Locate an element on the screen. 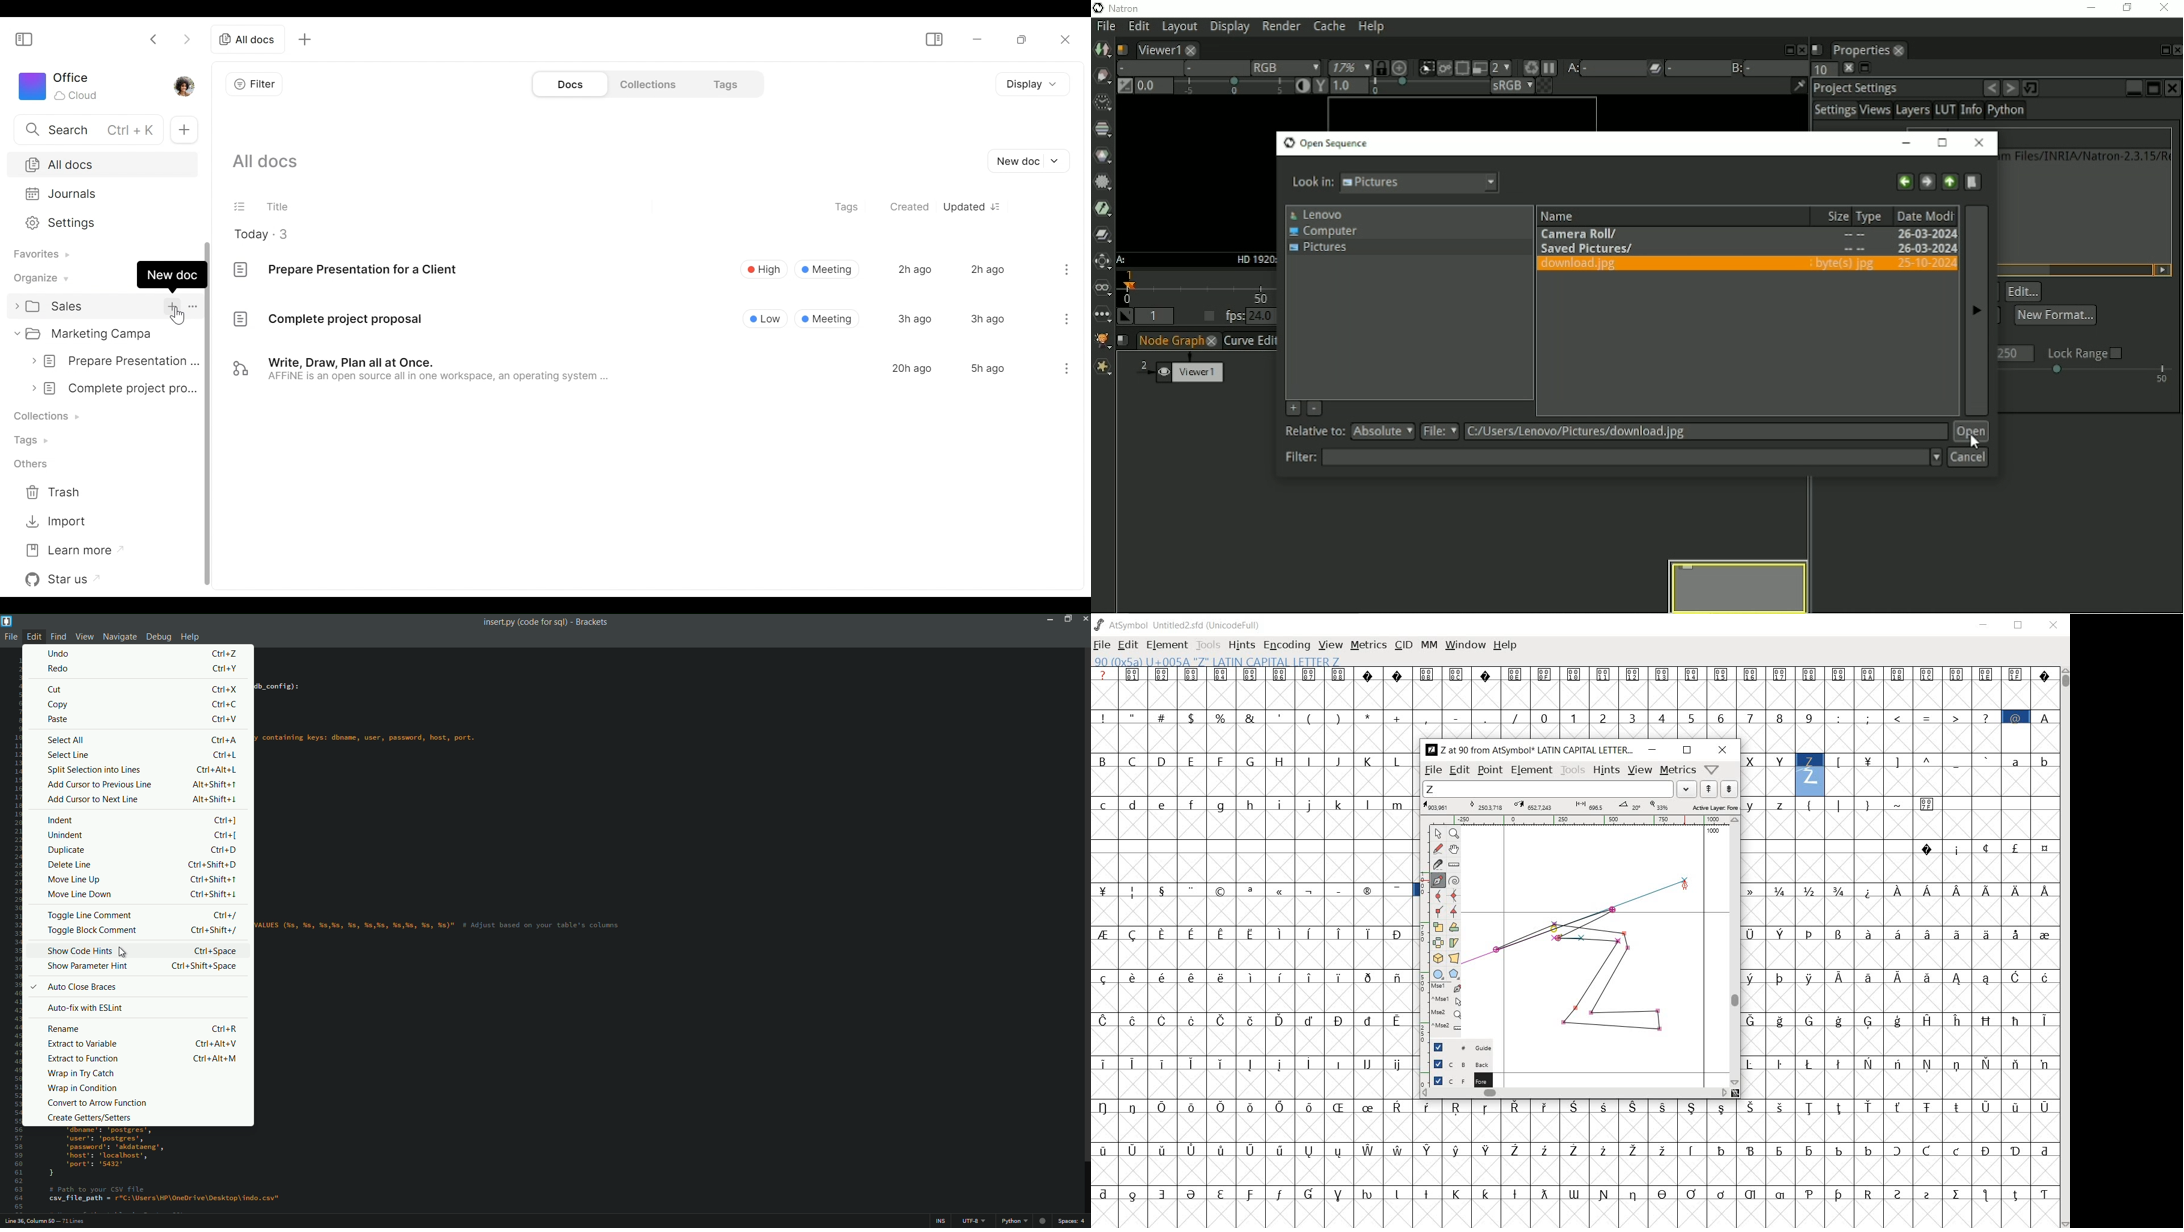  menu icon is located at coordinates (1065, 371).